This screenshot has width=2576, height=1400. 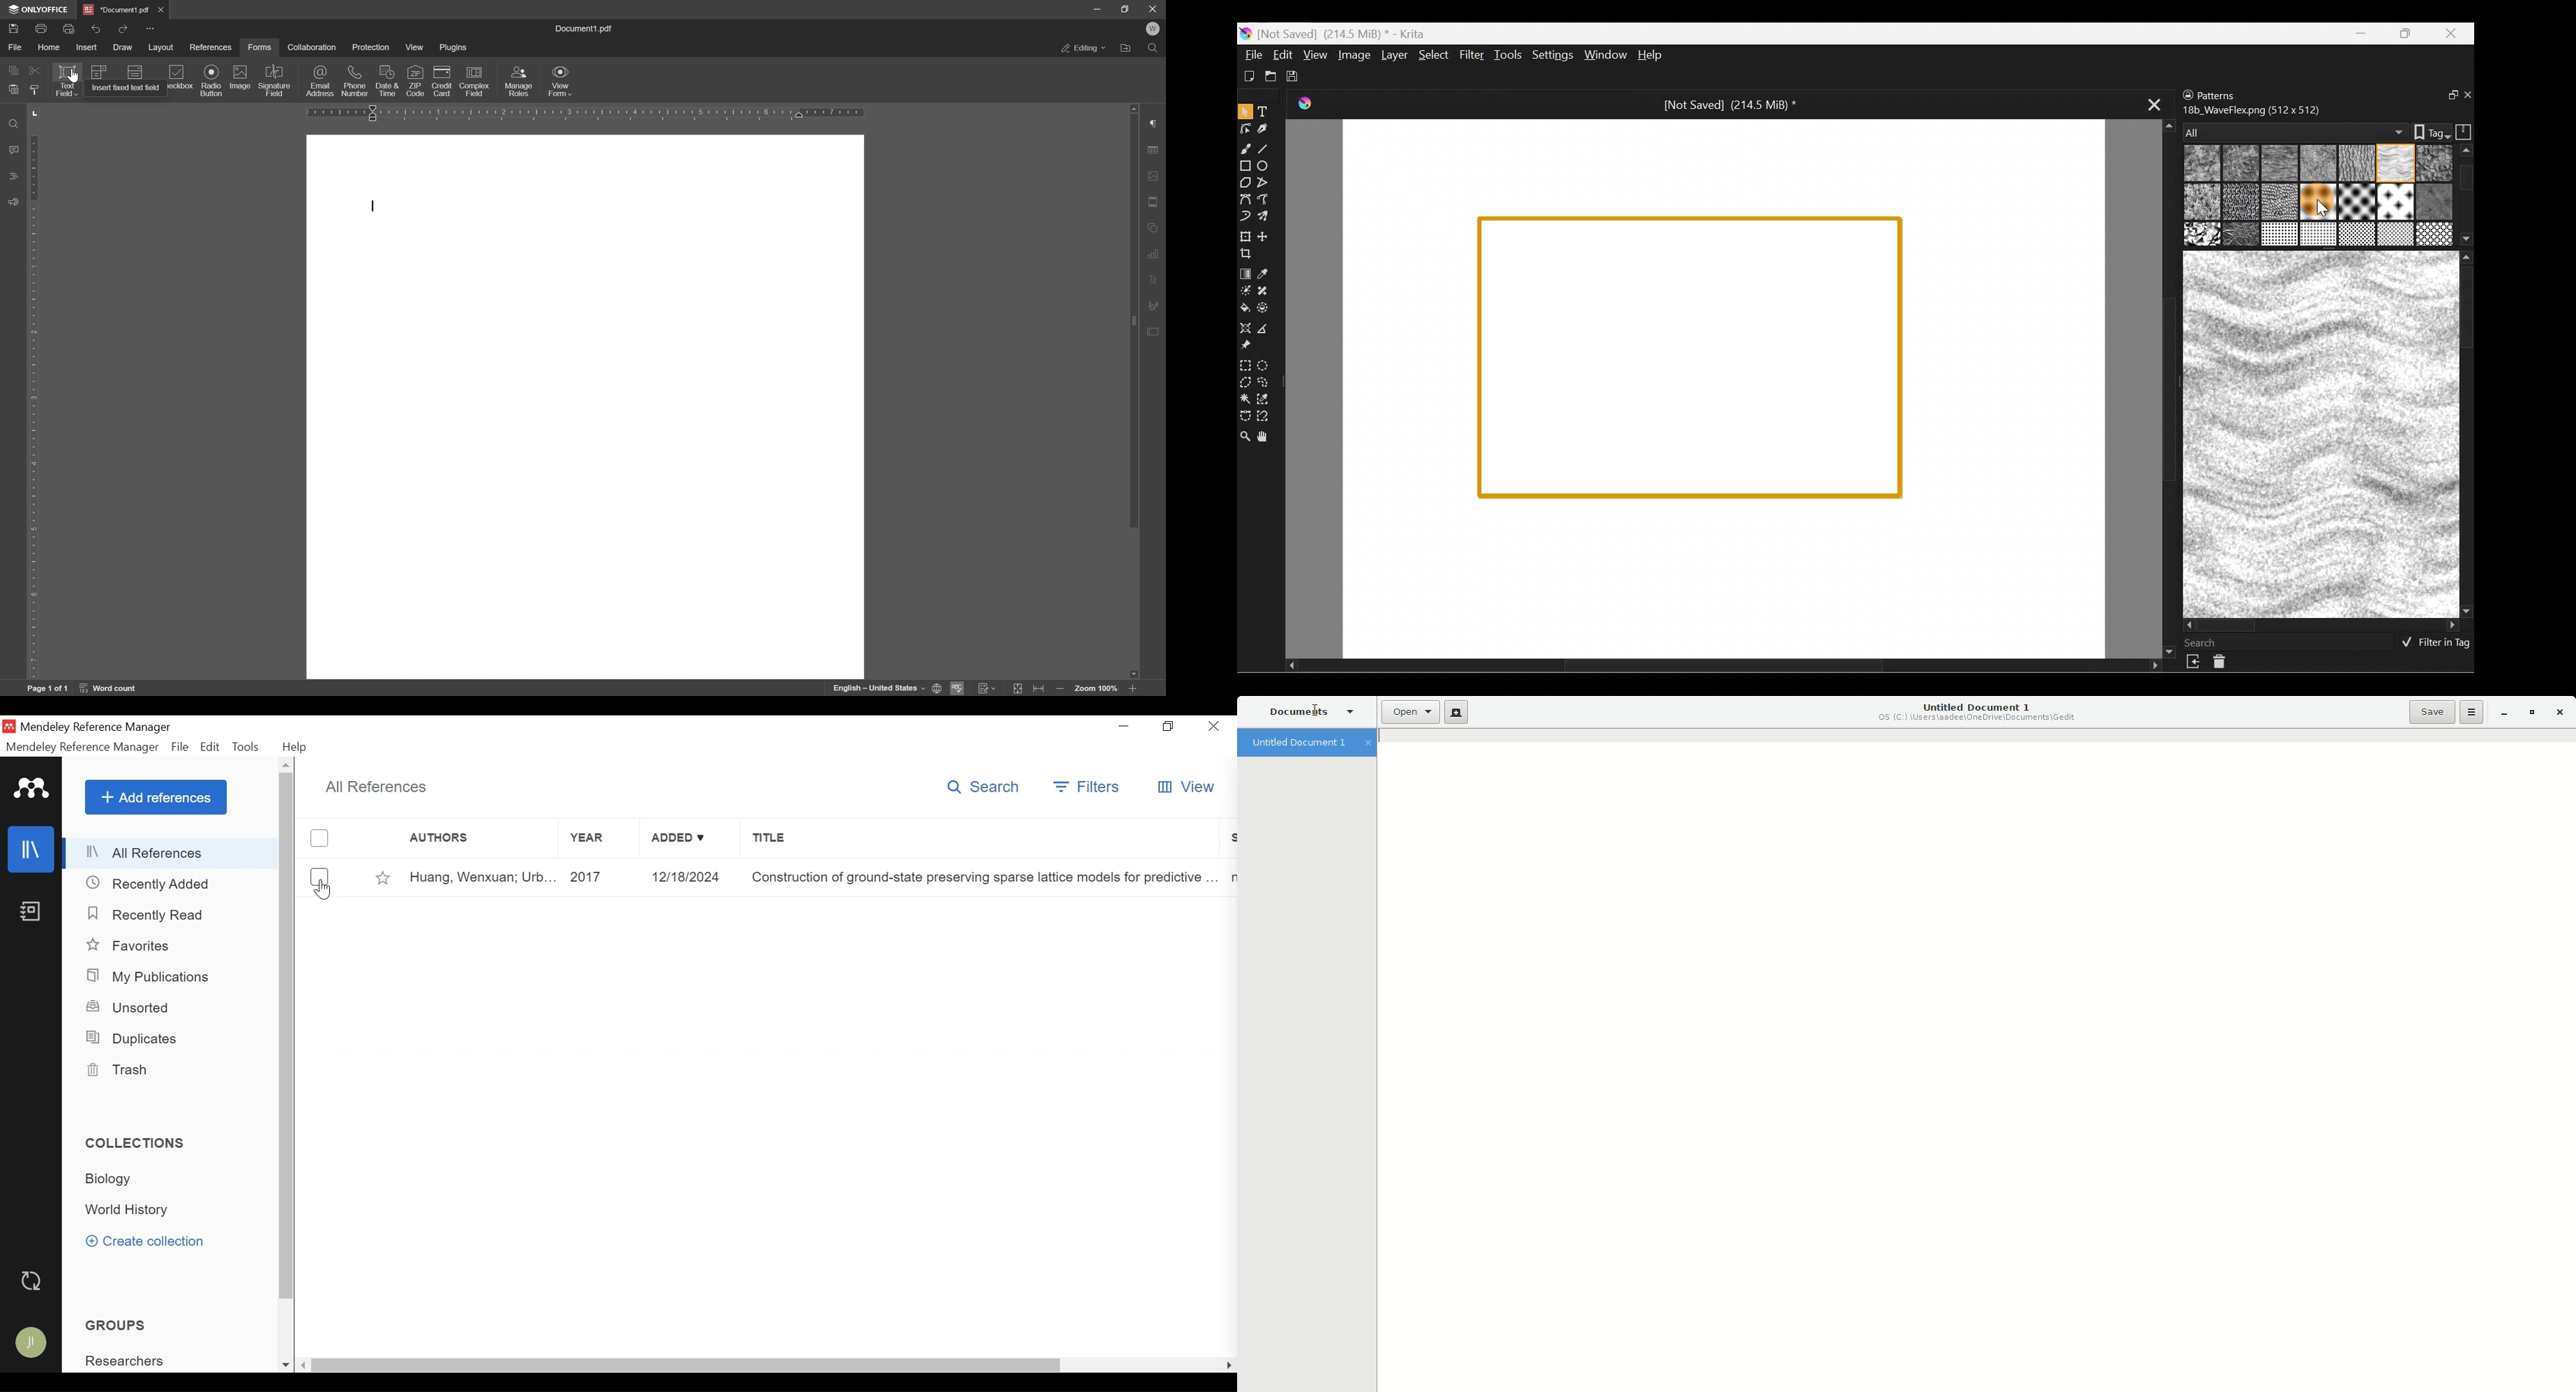 What do you see at coordinates (2409, 34) in the screenshot?
I see `Maximize` at bounding box center [2409, 34].